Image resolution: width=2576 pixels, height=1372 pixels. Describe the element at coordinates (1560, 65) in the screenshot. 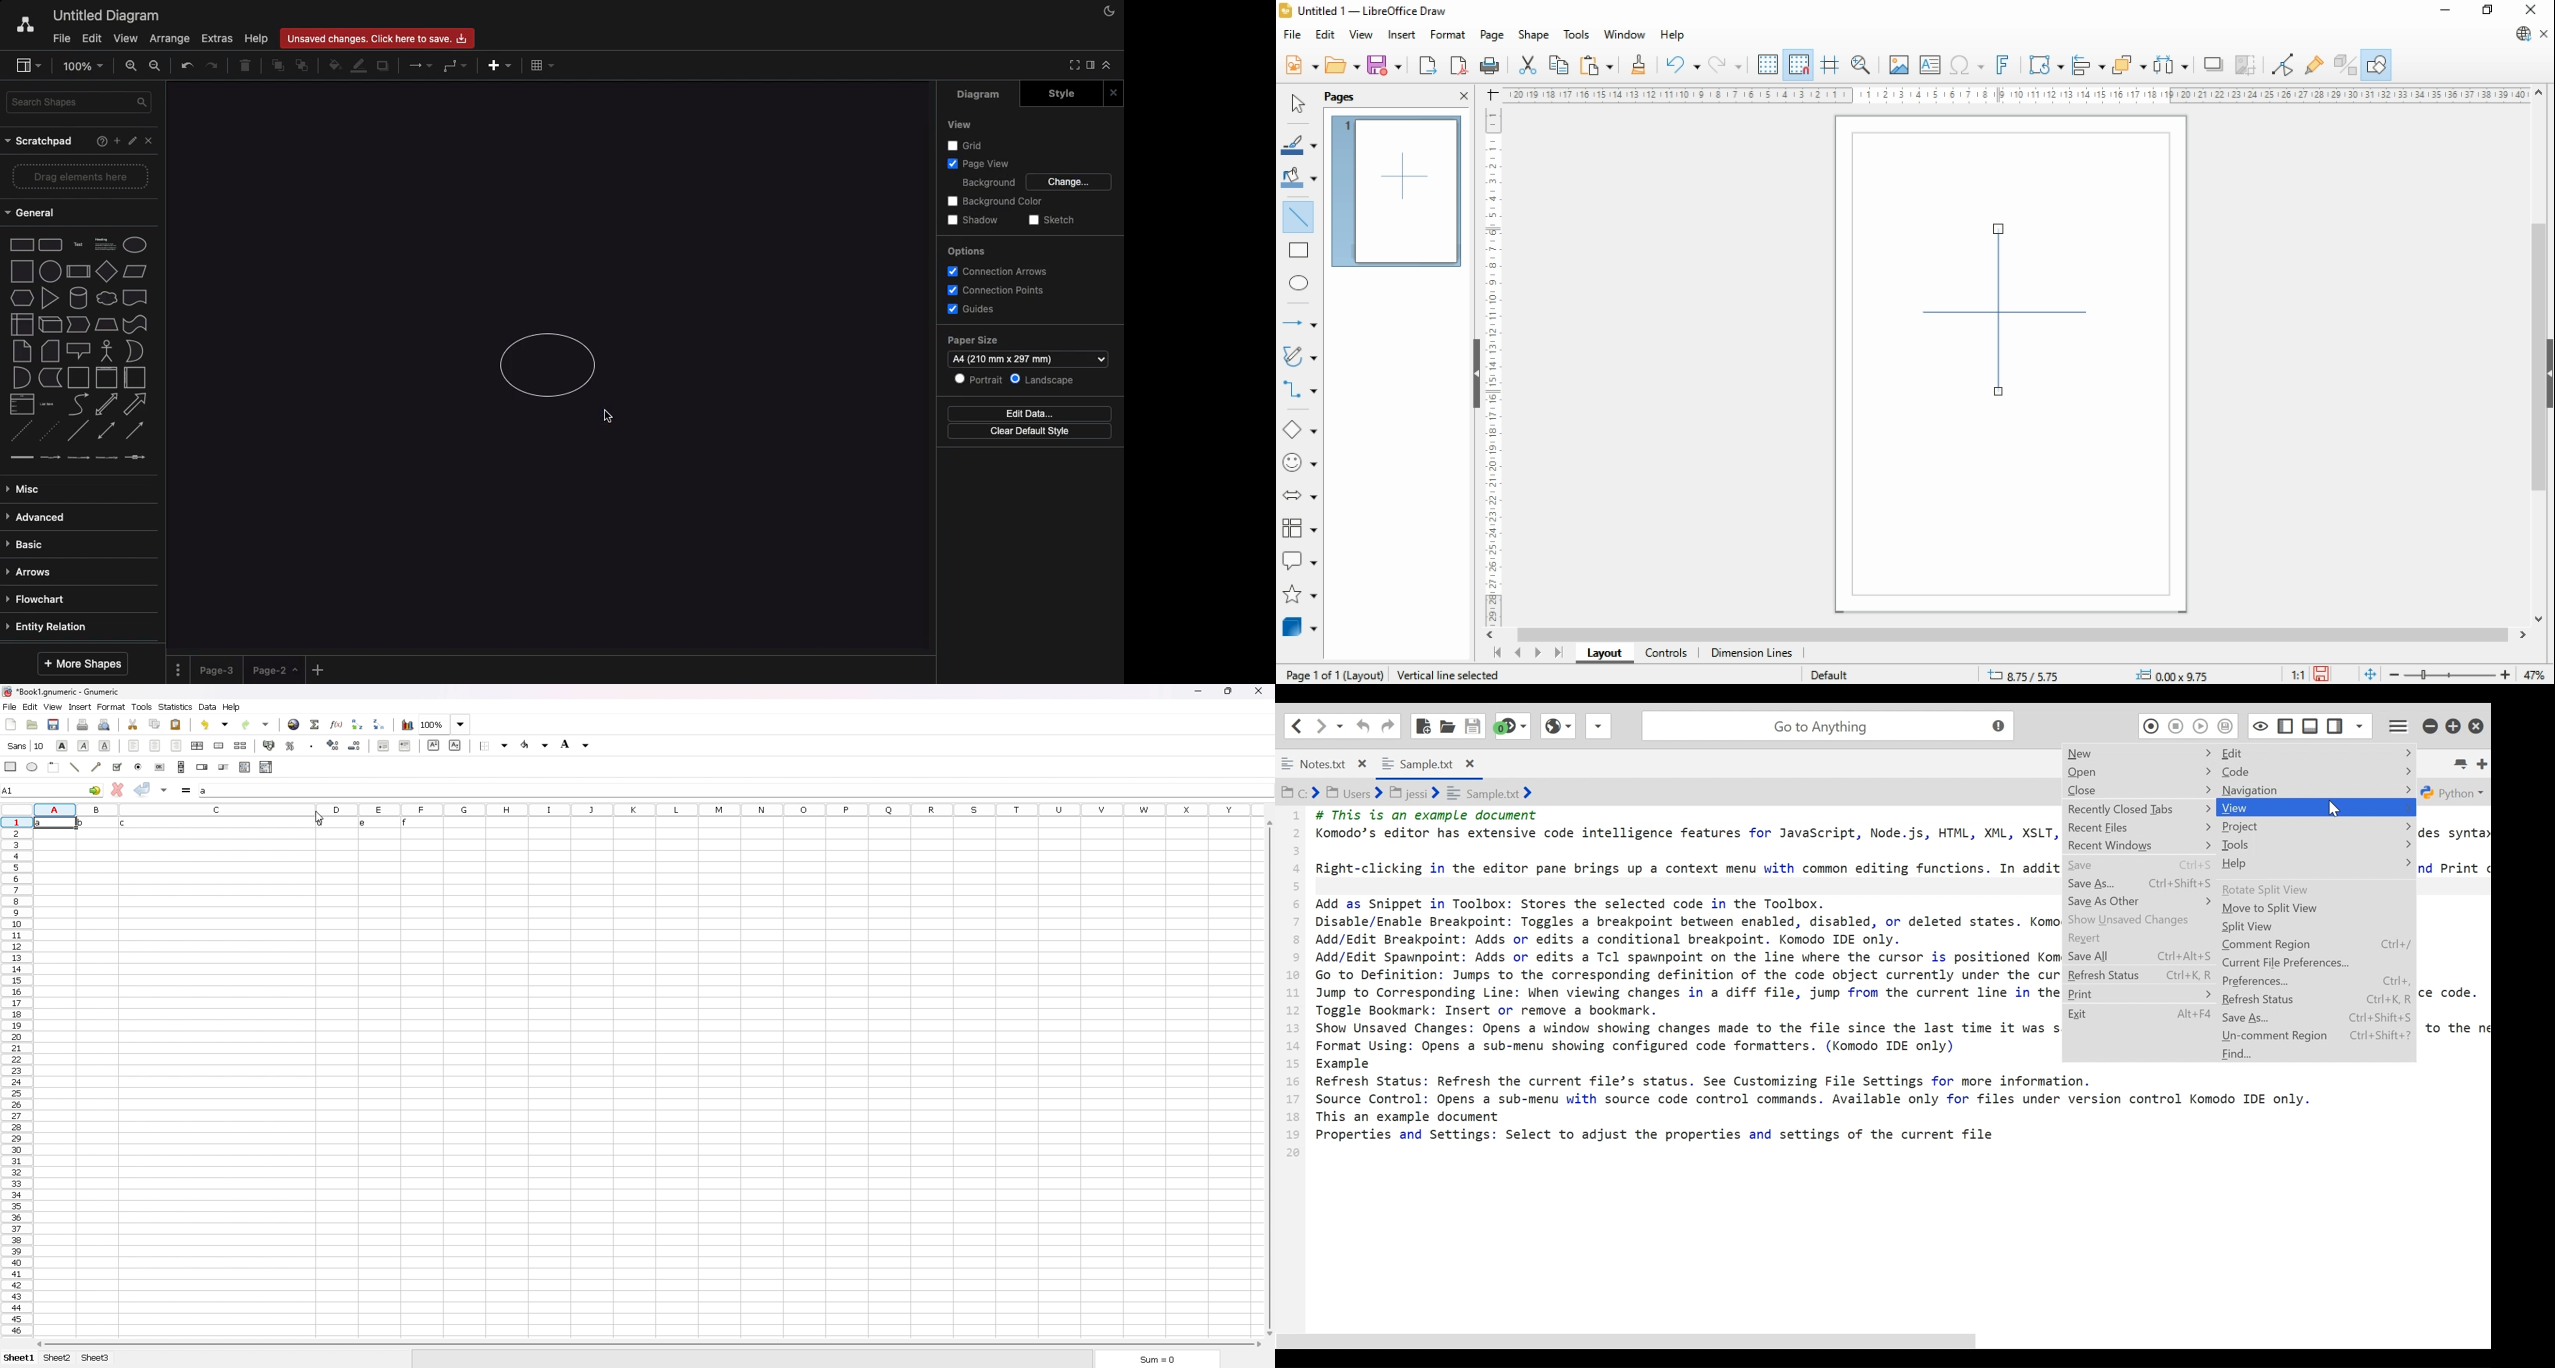

I see `copy` at that location.